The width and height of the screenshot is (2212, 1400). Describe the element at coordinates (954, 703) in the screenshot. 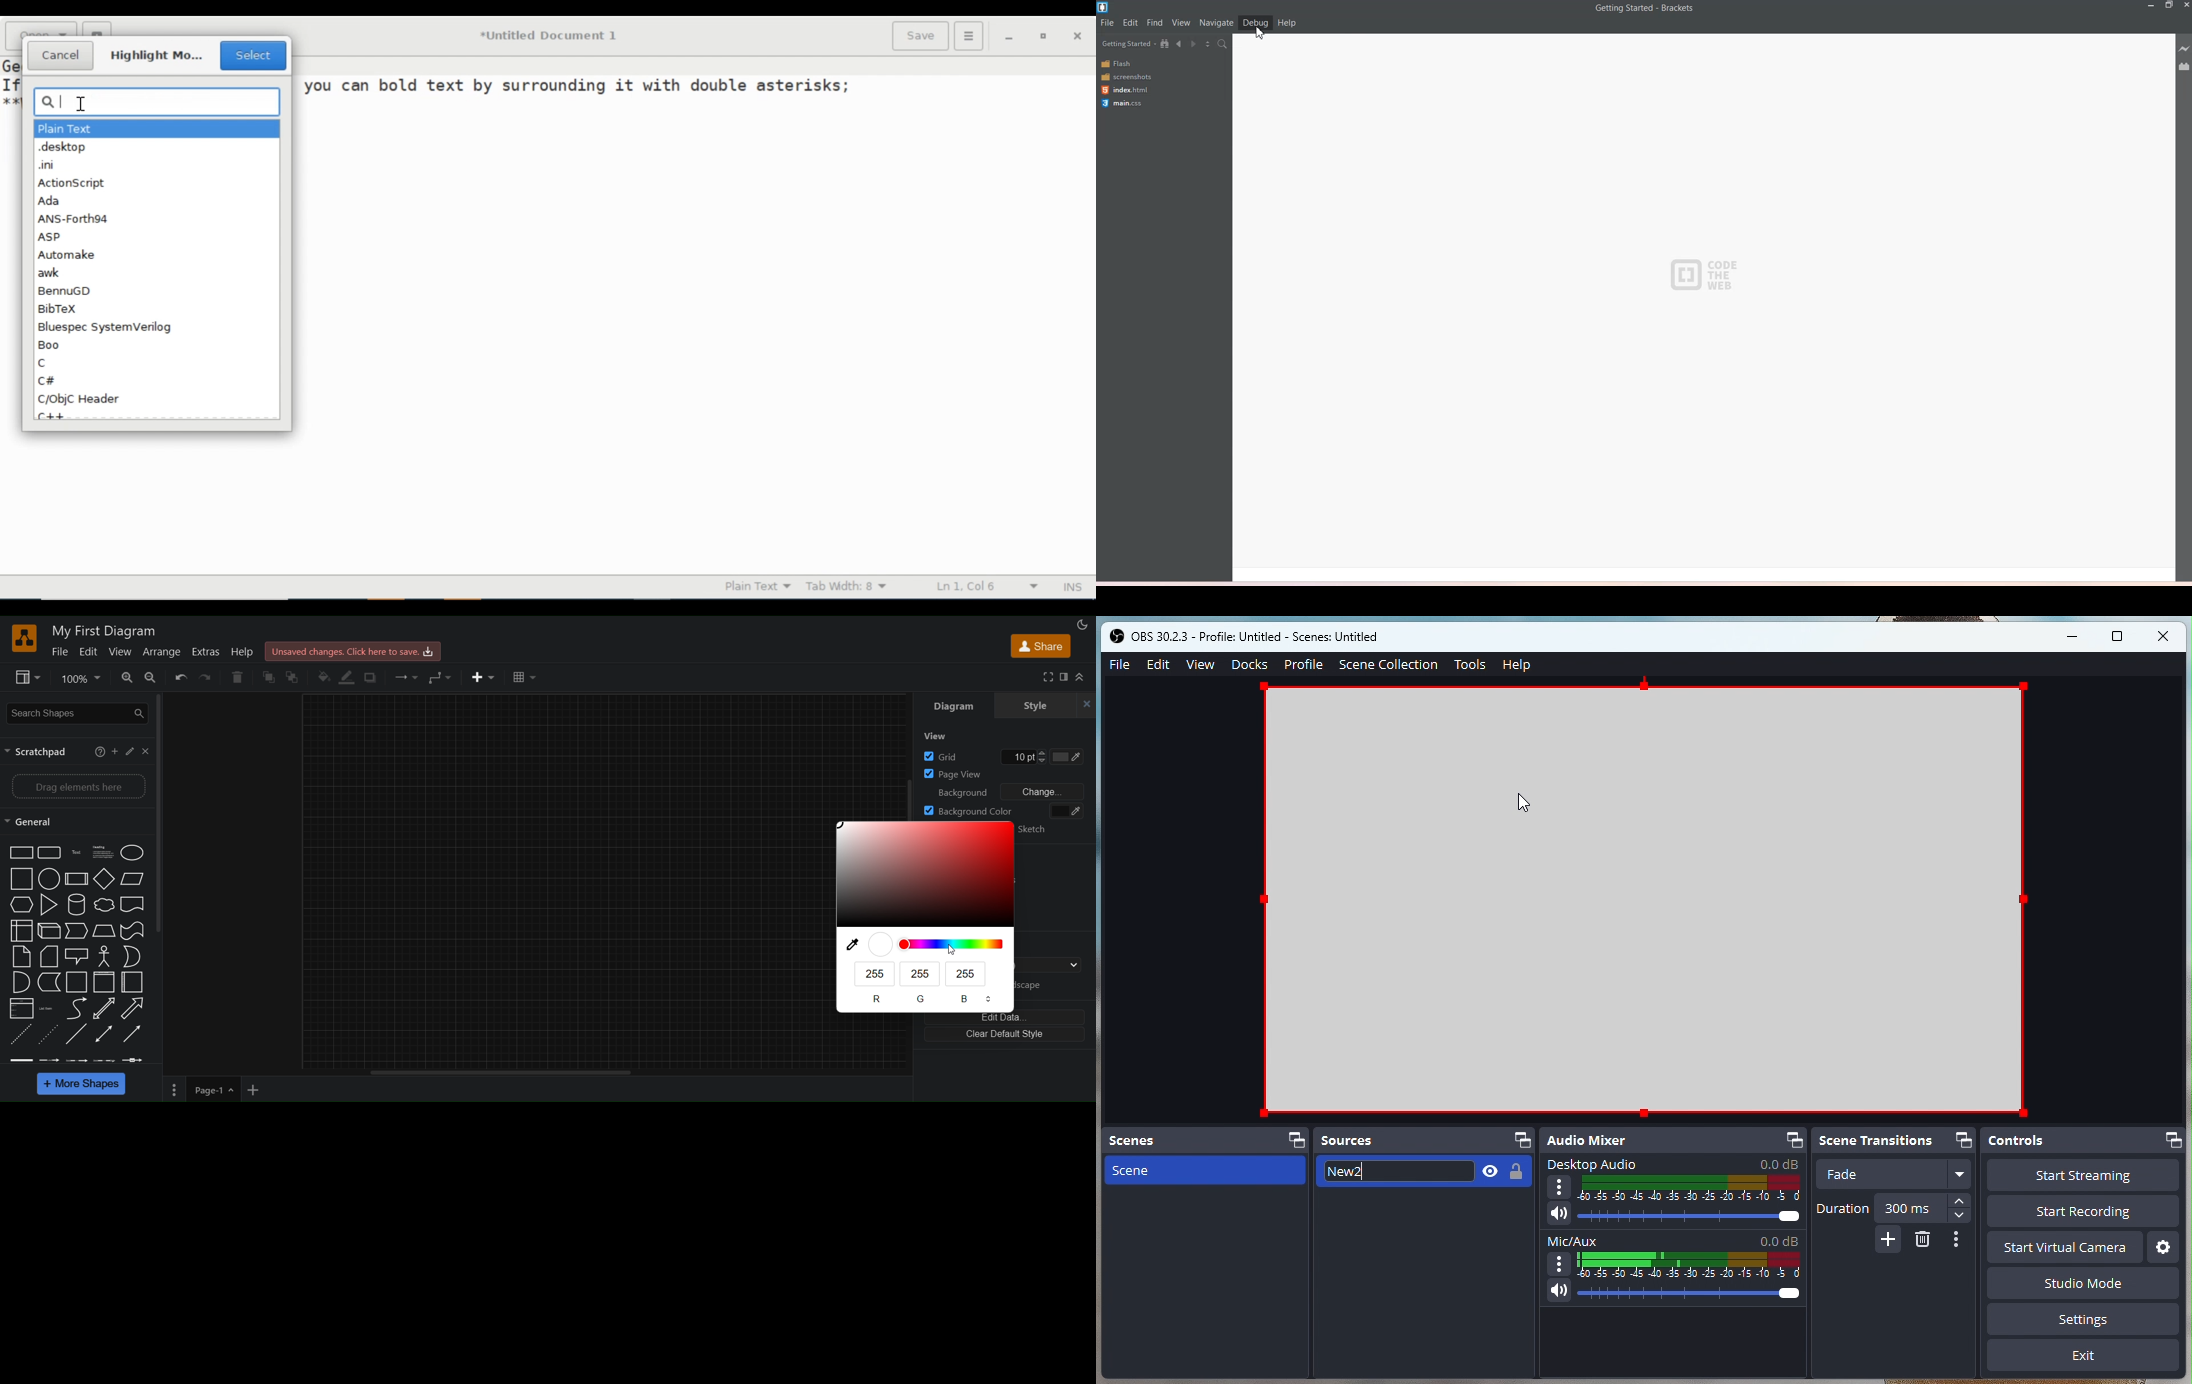

I see `diagram` at that location.